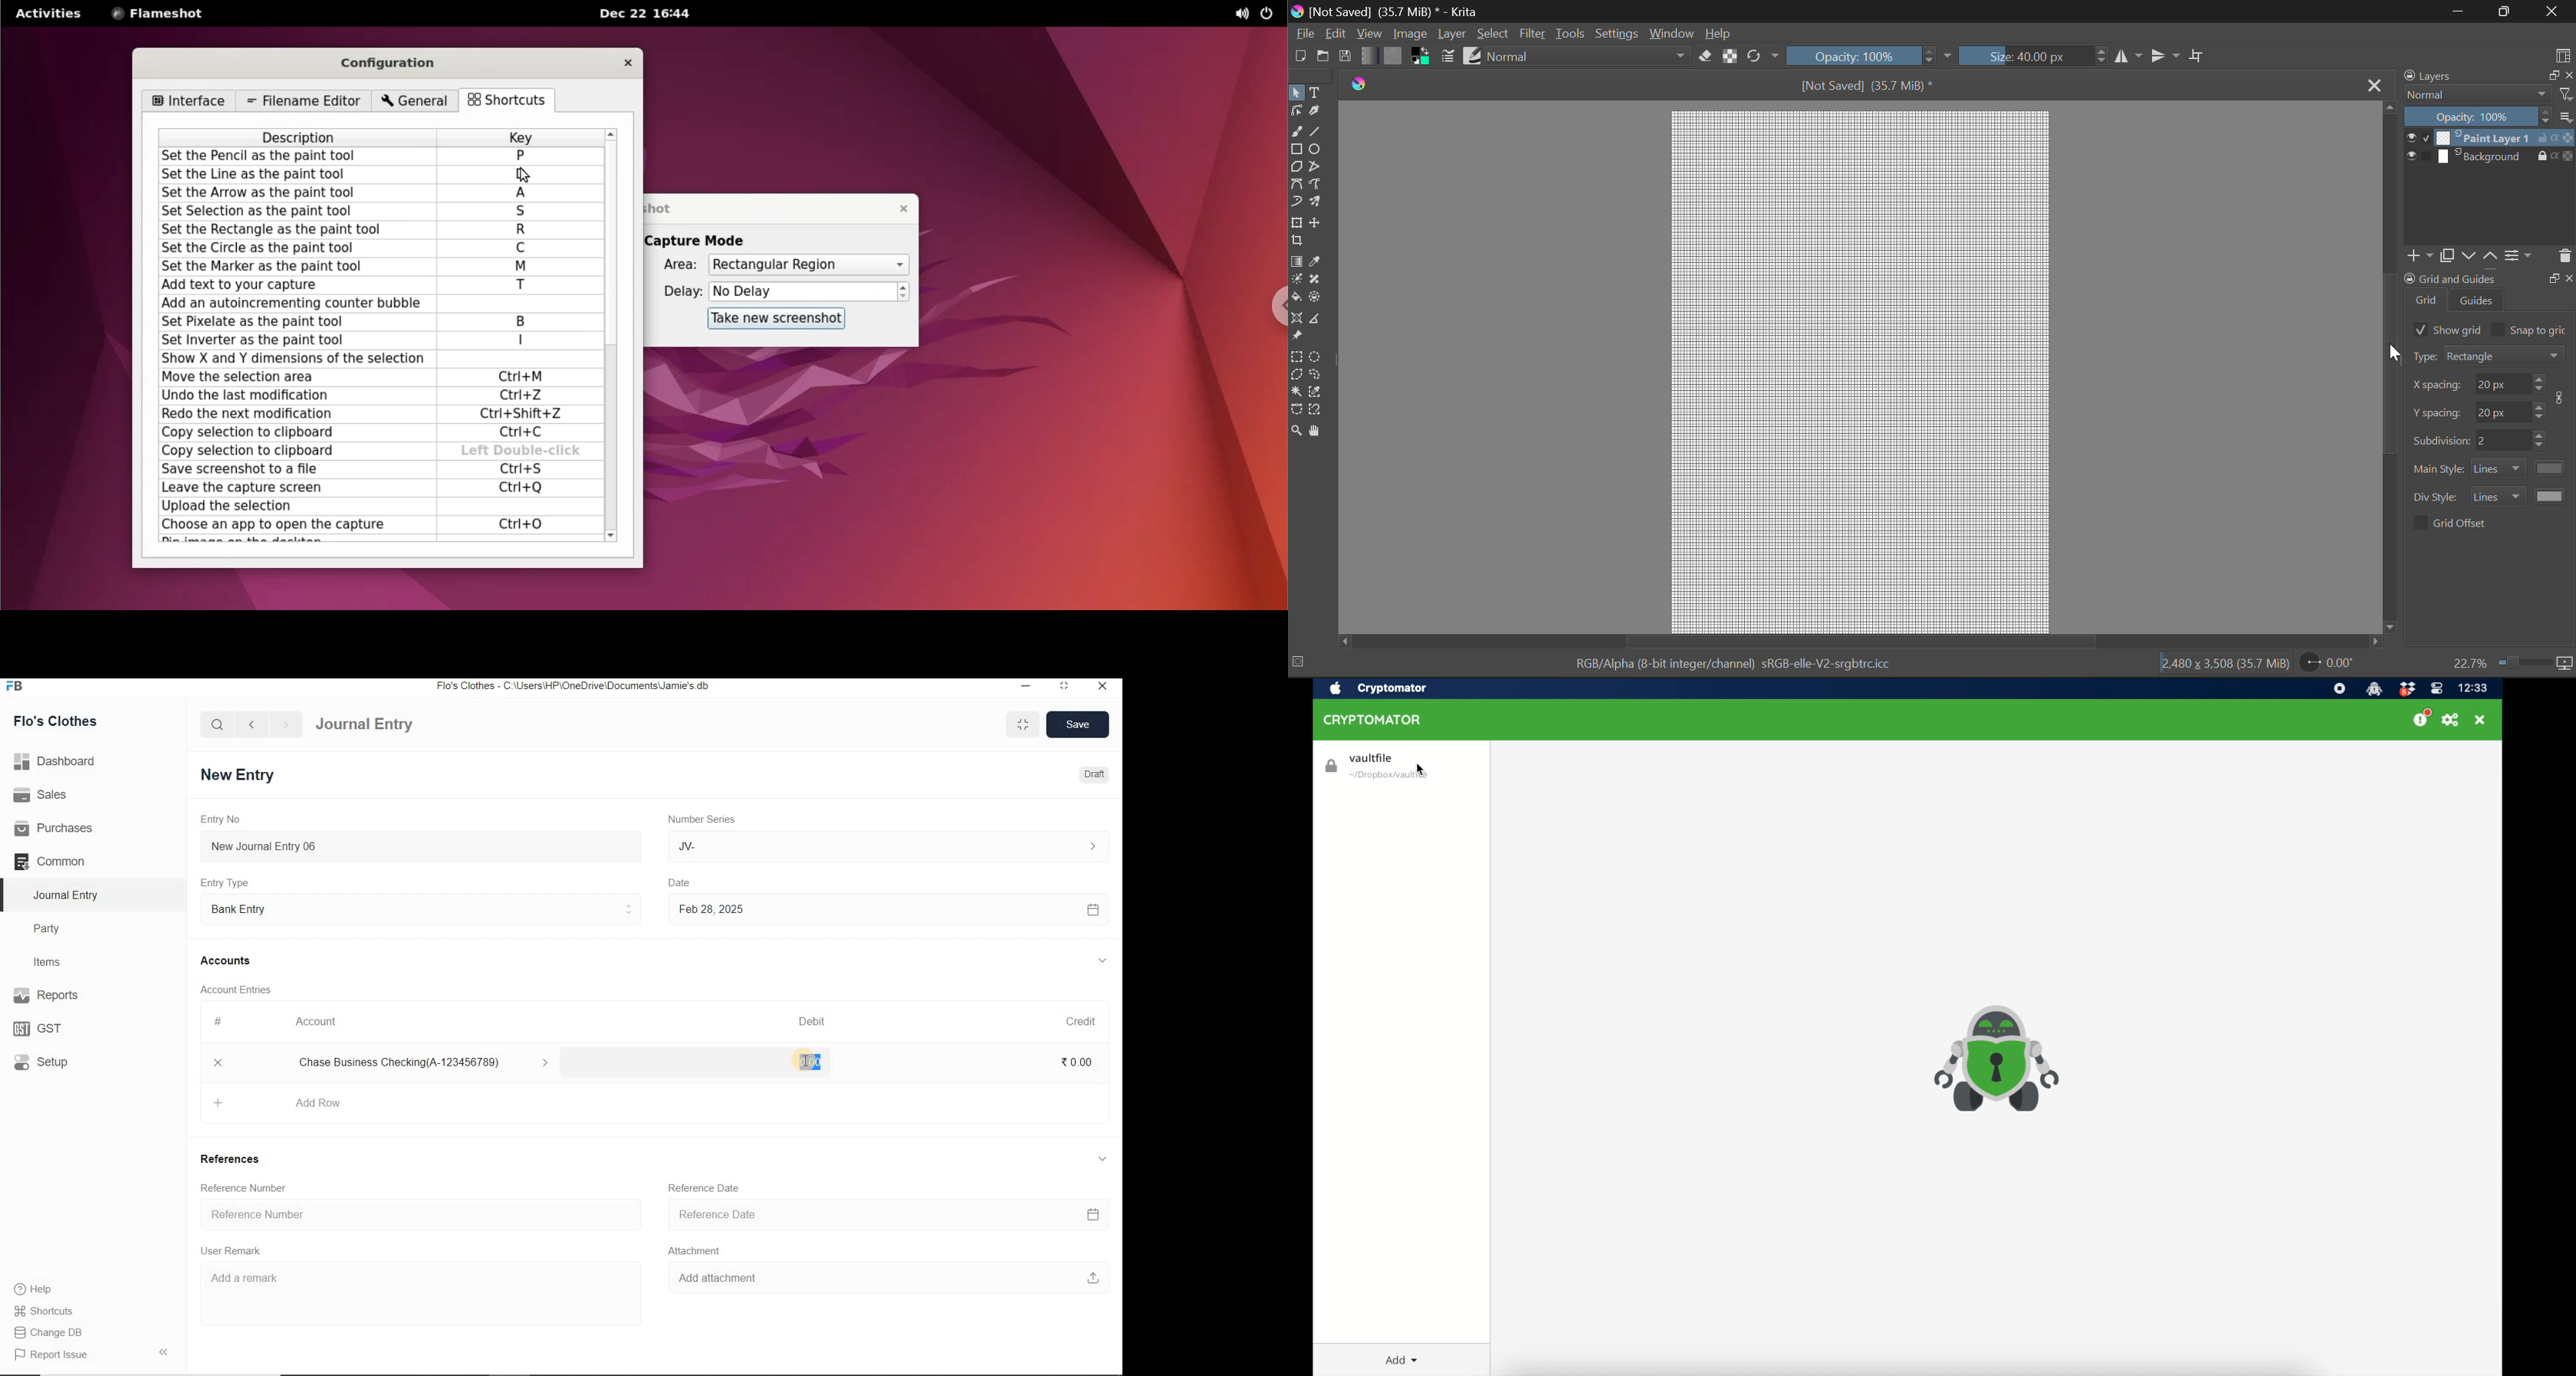 The image size is (2576, 1400). I want to click on Ctrl + Q, so click(522, 487).